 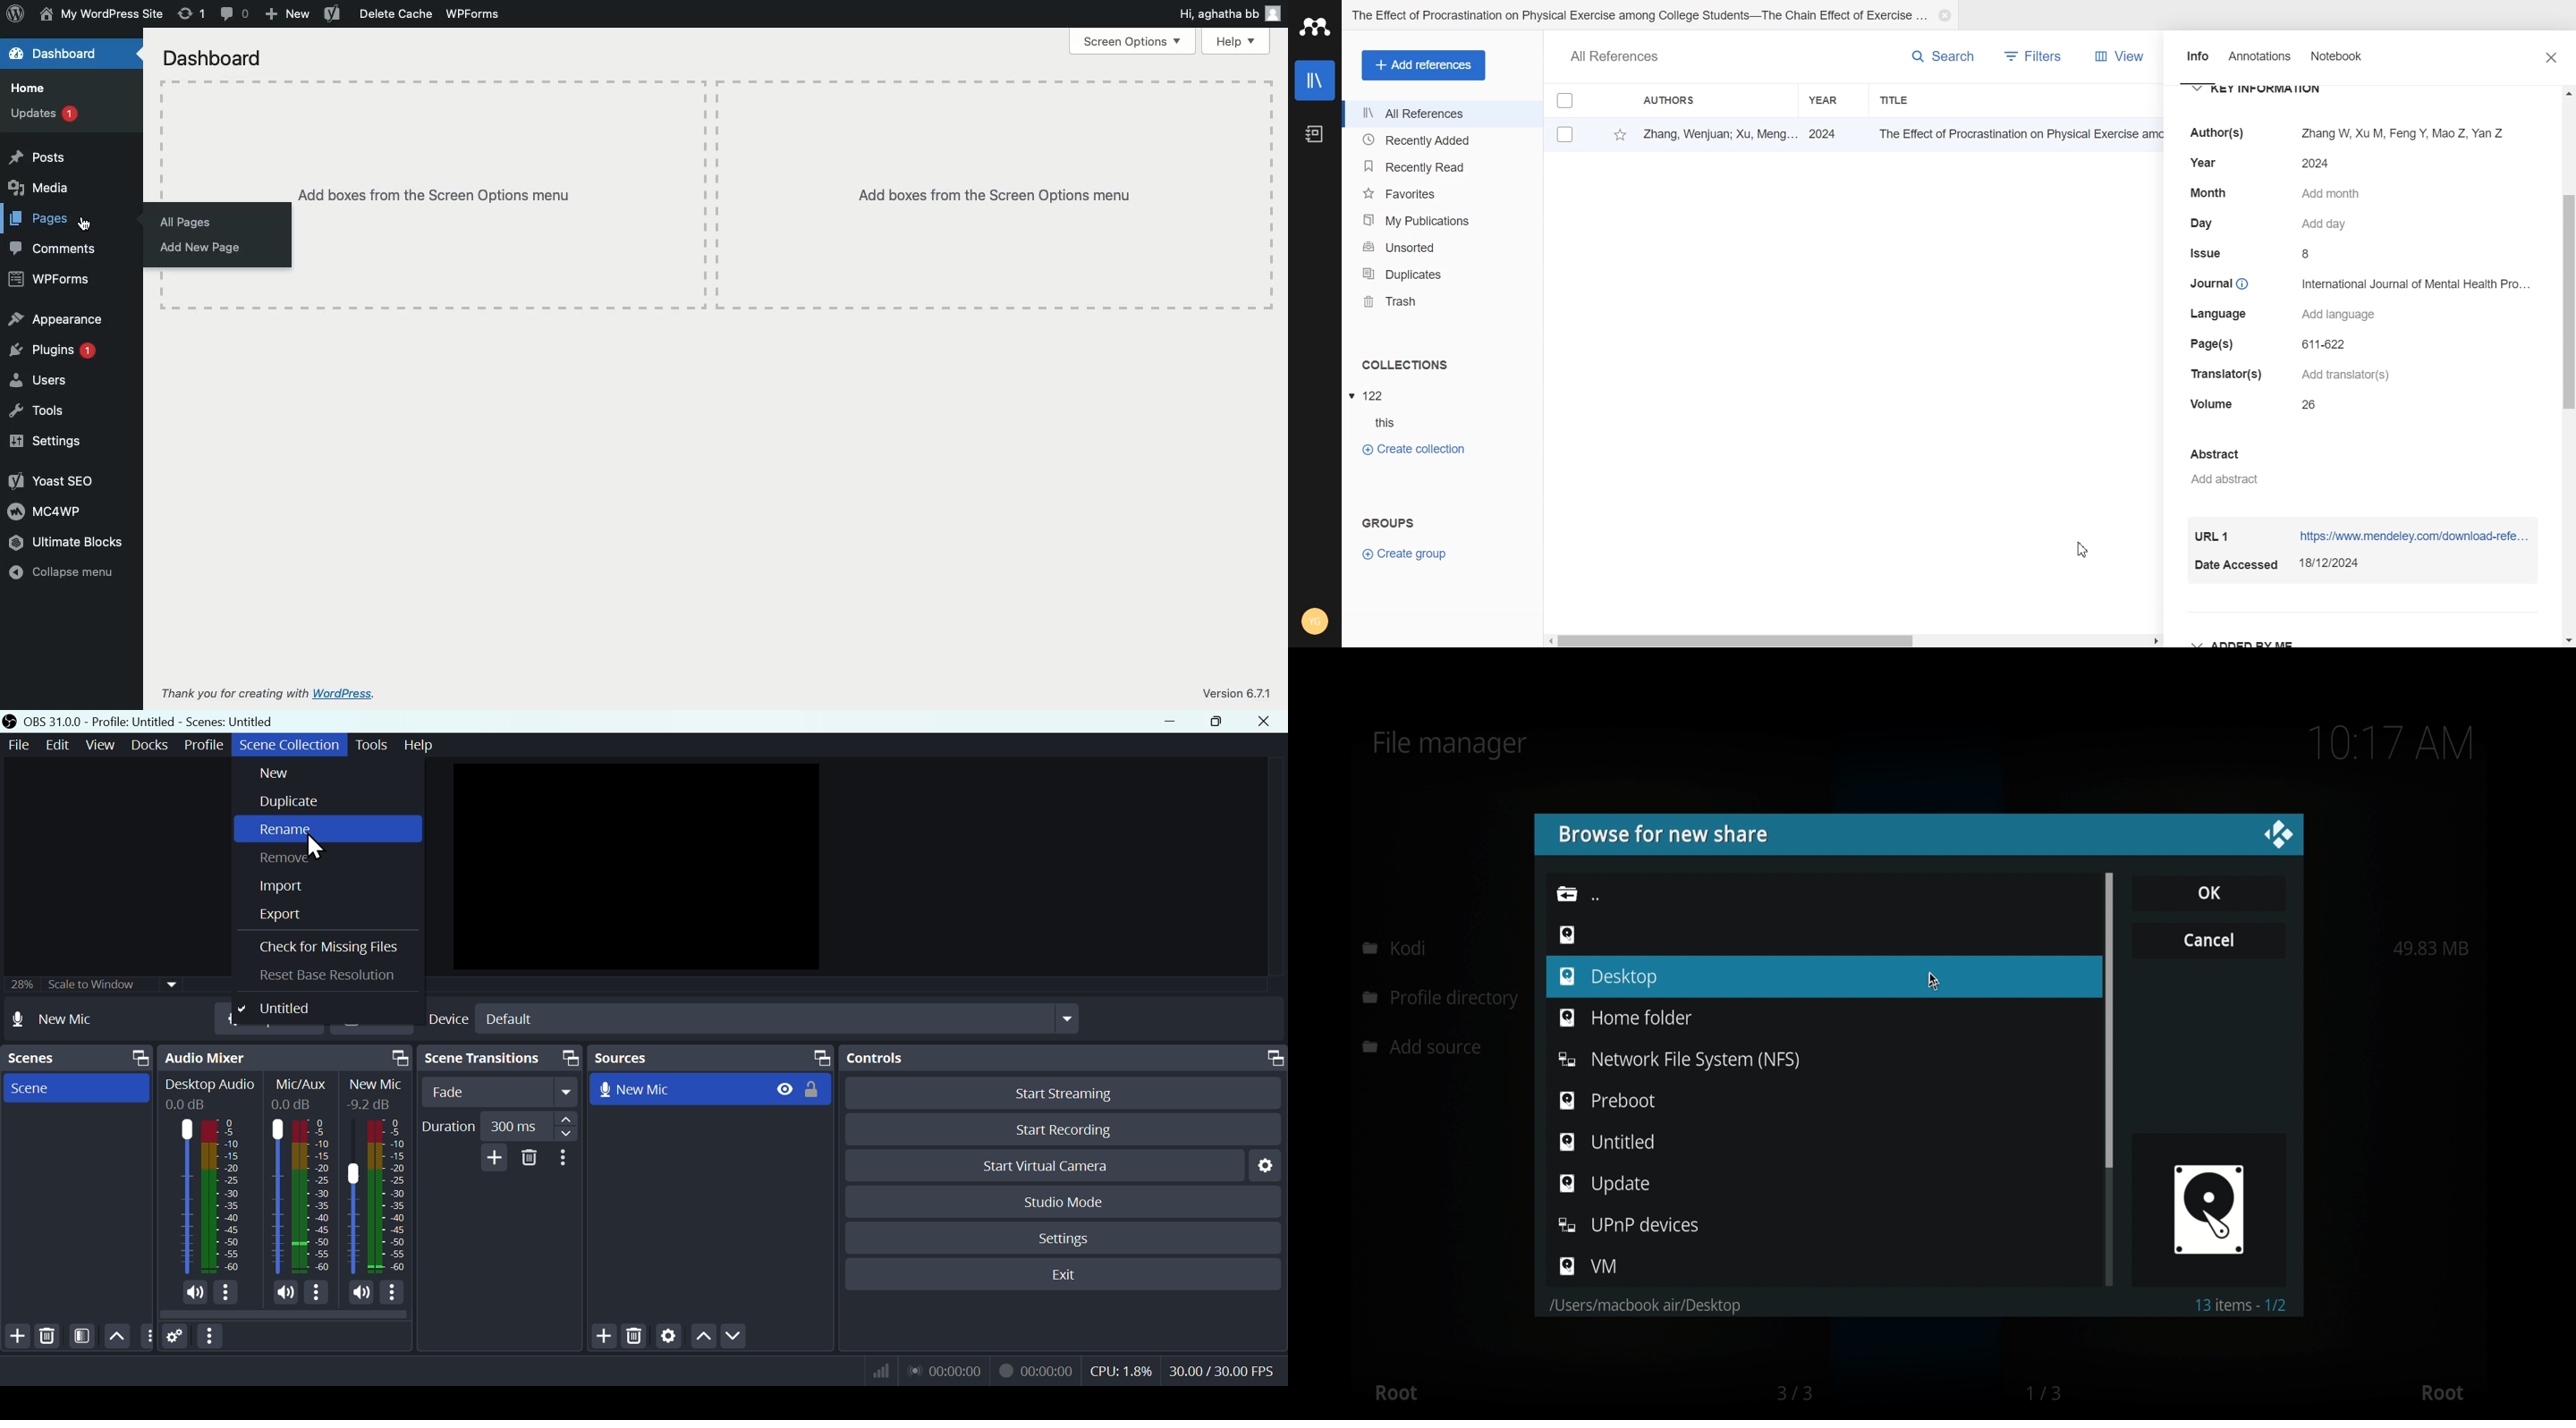 I want to click on CPU Usage, so click(x=1123, y=1371).